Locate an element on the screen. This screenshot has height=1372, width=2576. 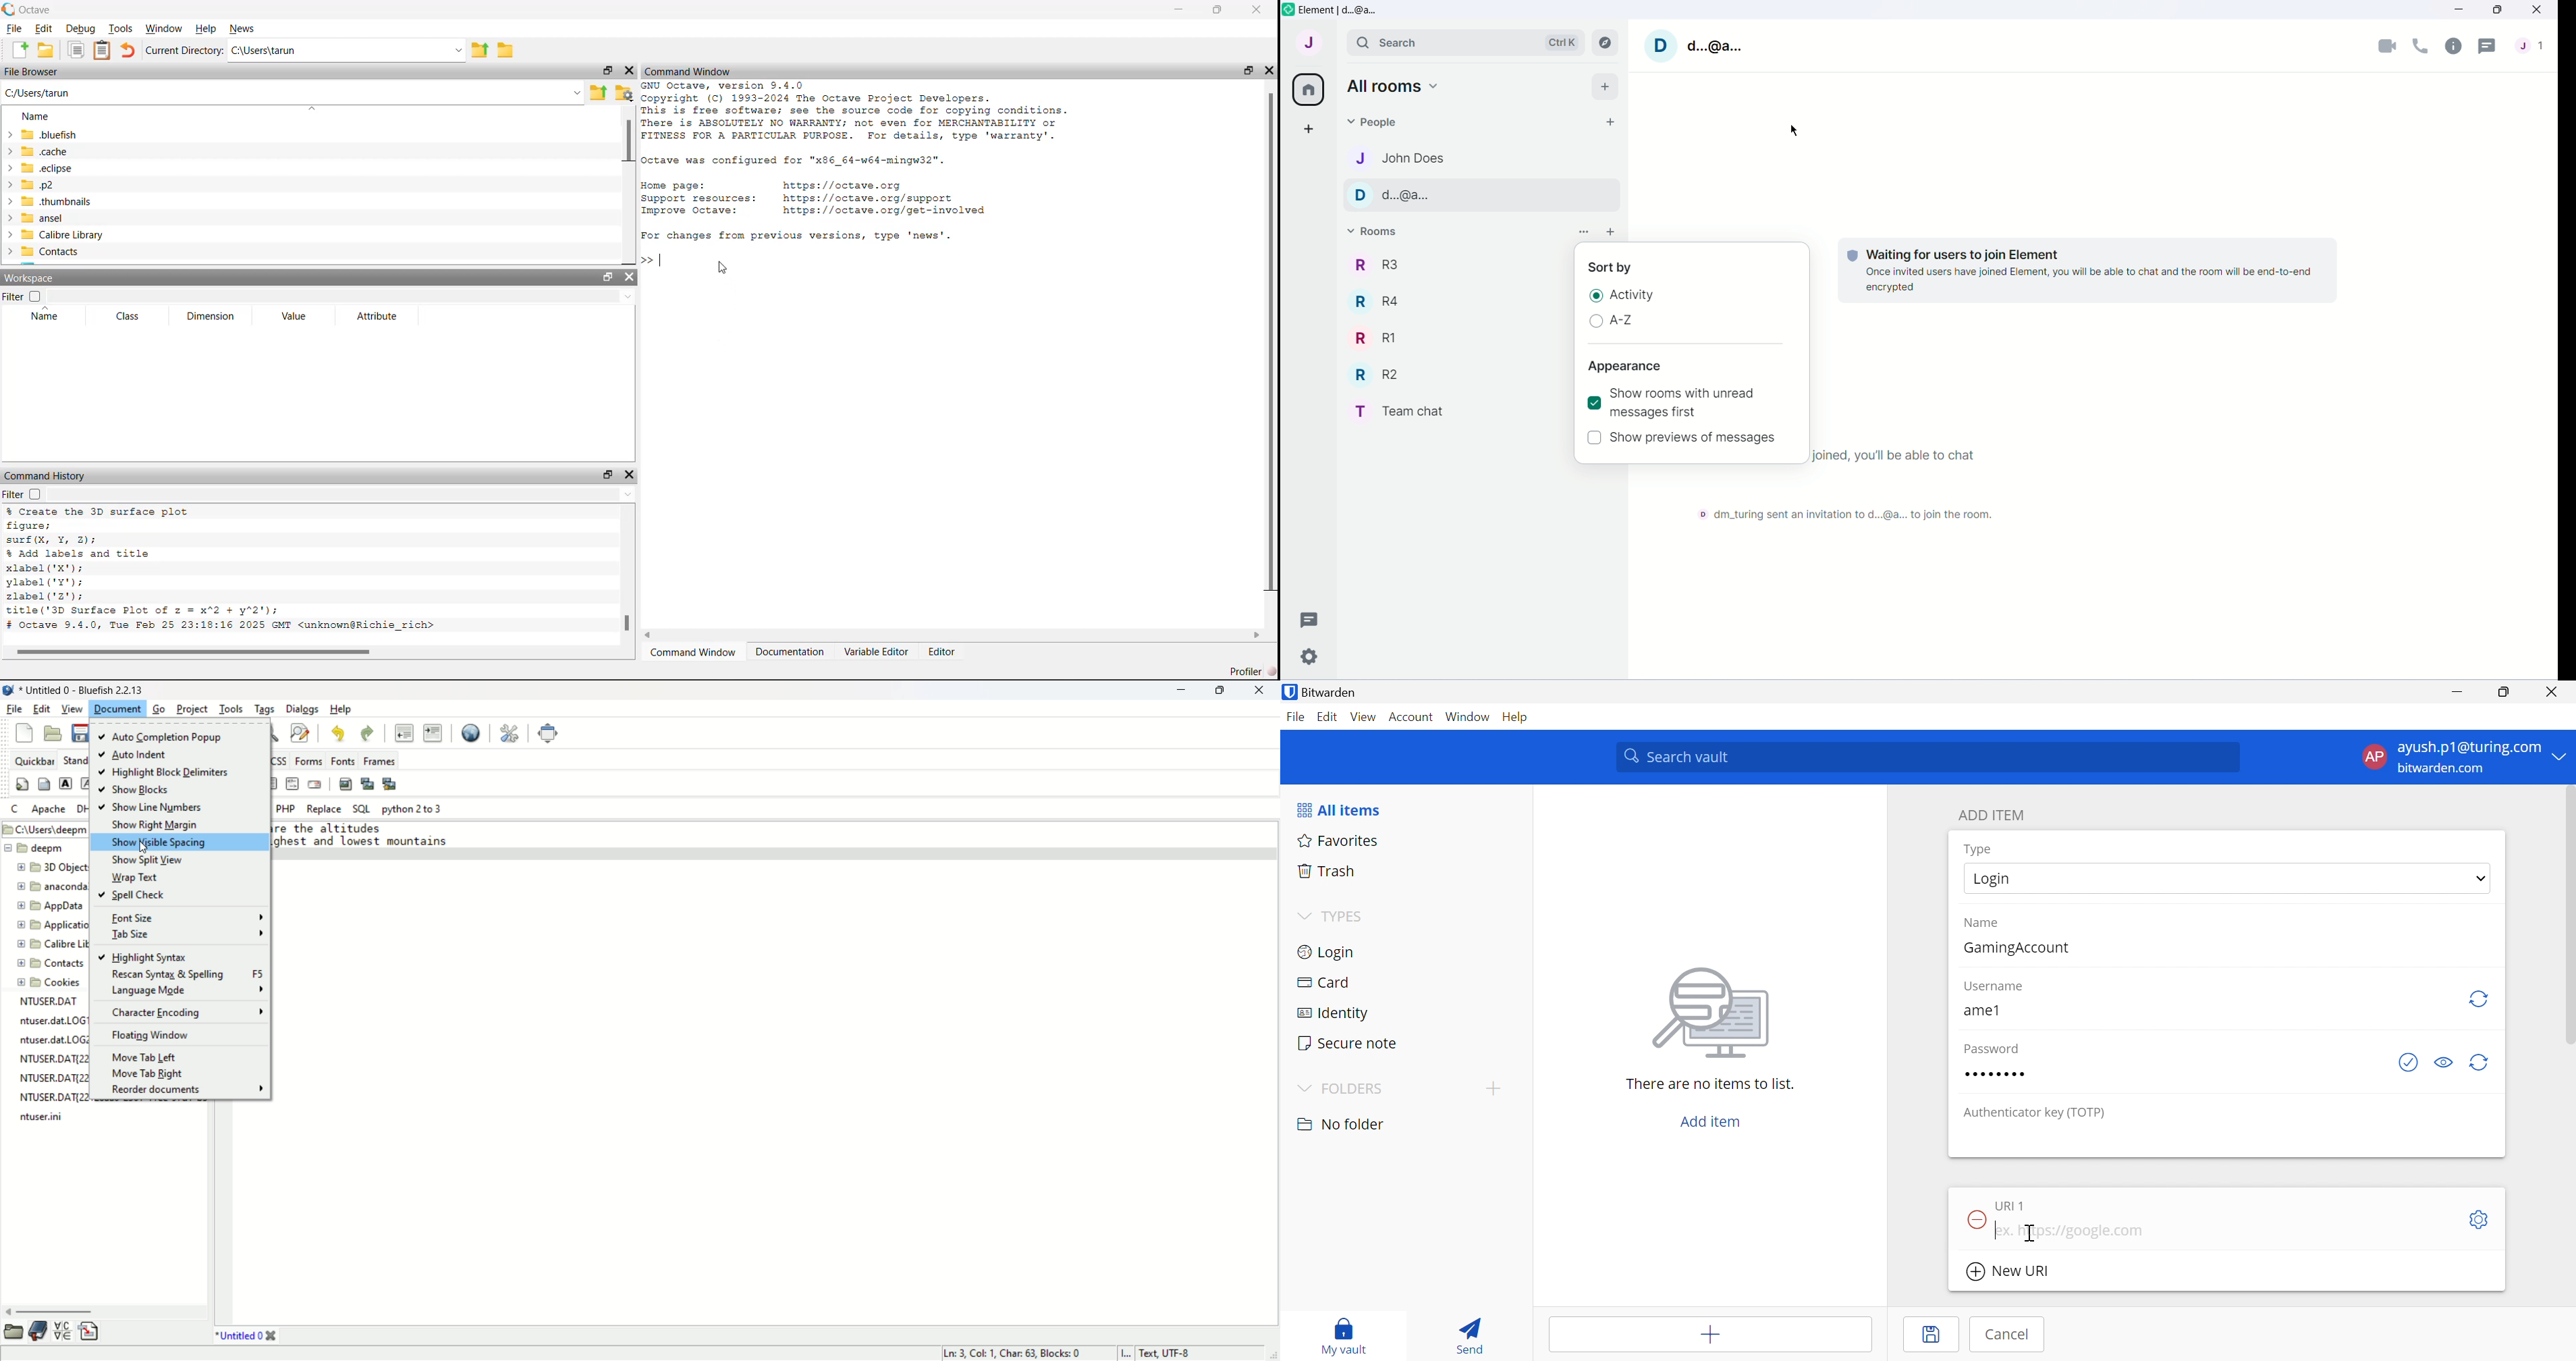
Octave was configured for "x86 64-w64-mingw32". is located at coordinates (797, 159).